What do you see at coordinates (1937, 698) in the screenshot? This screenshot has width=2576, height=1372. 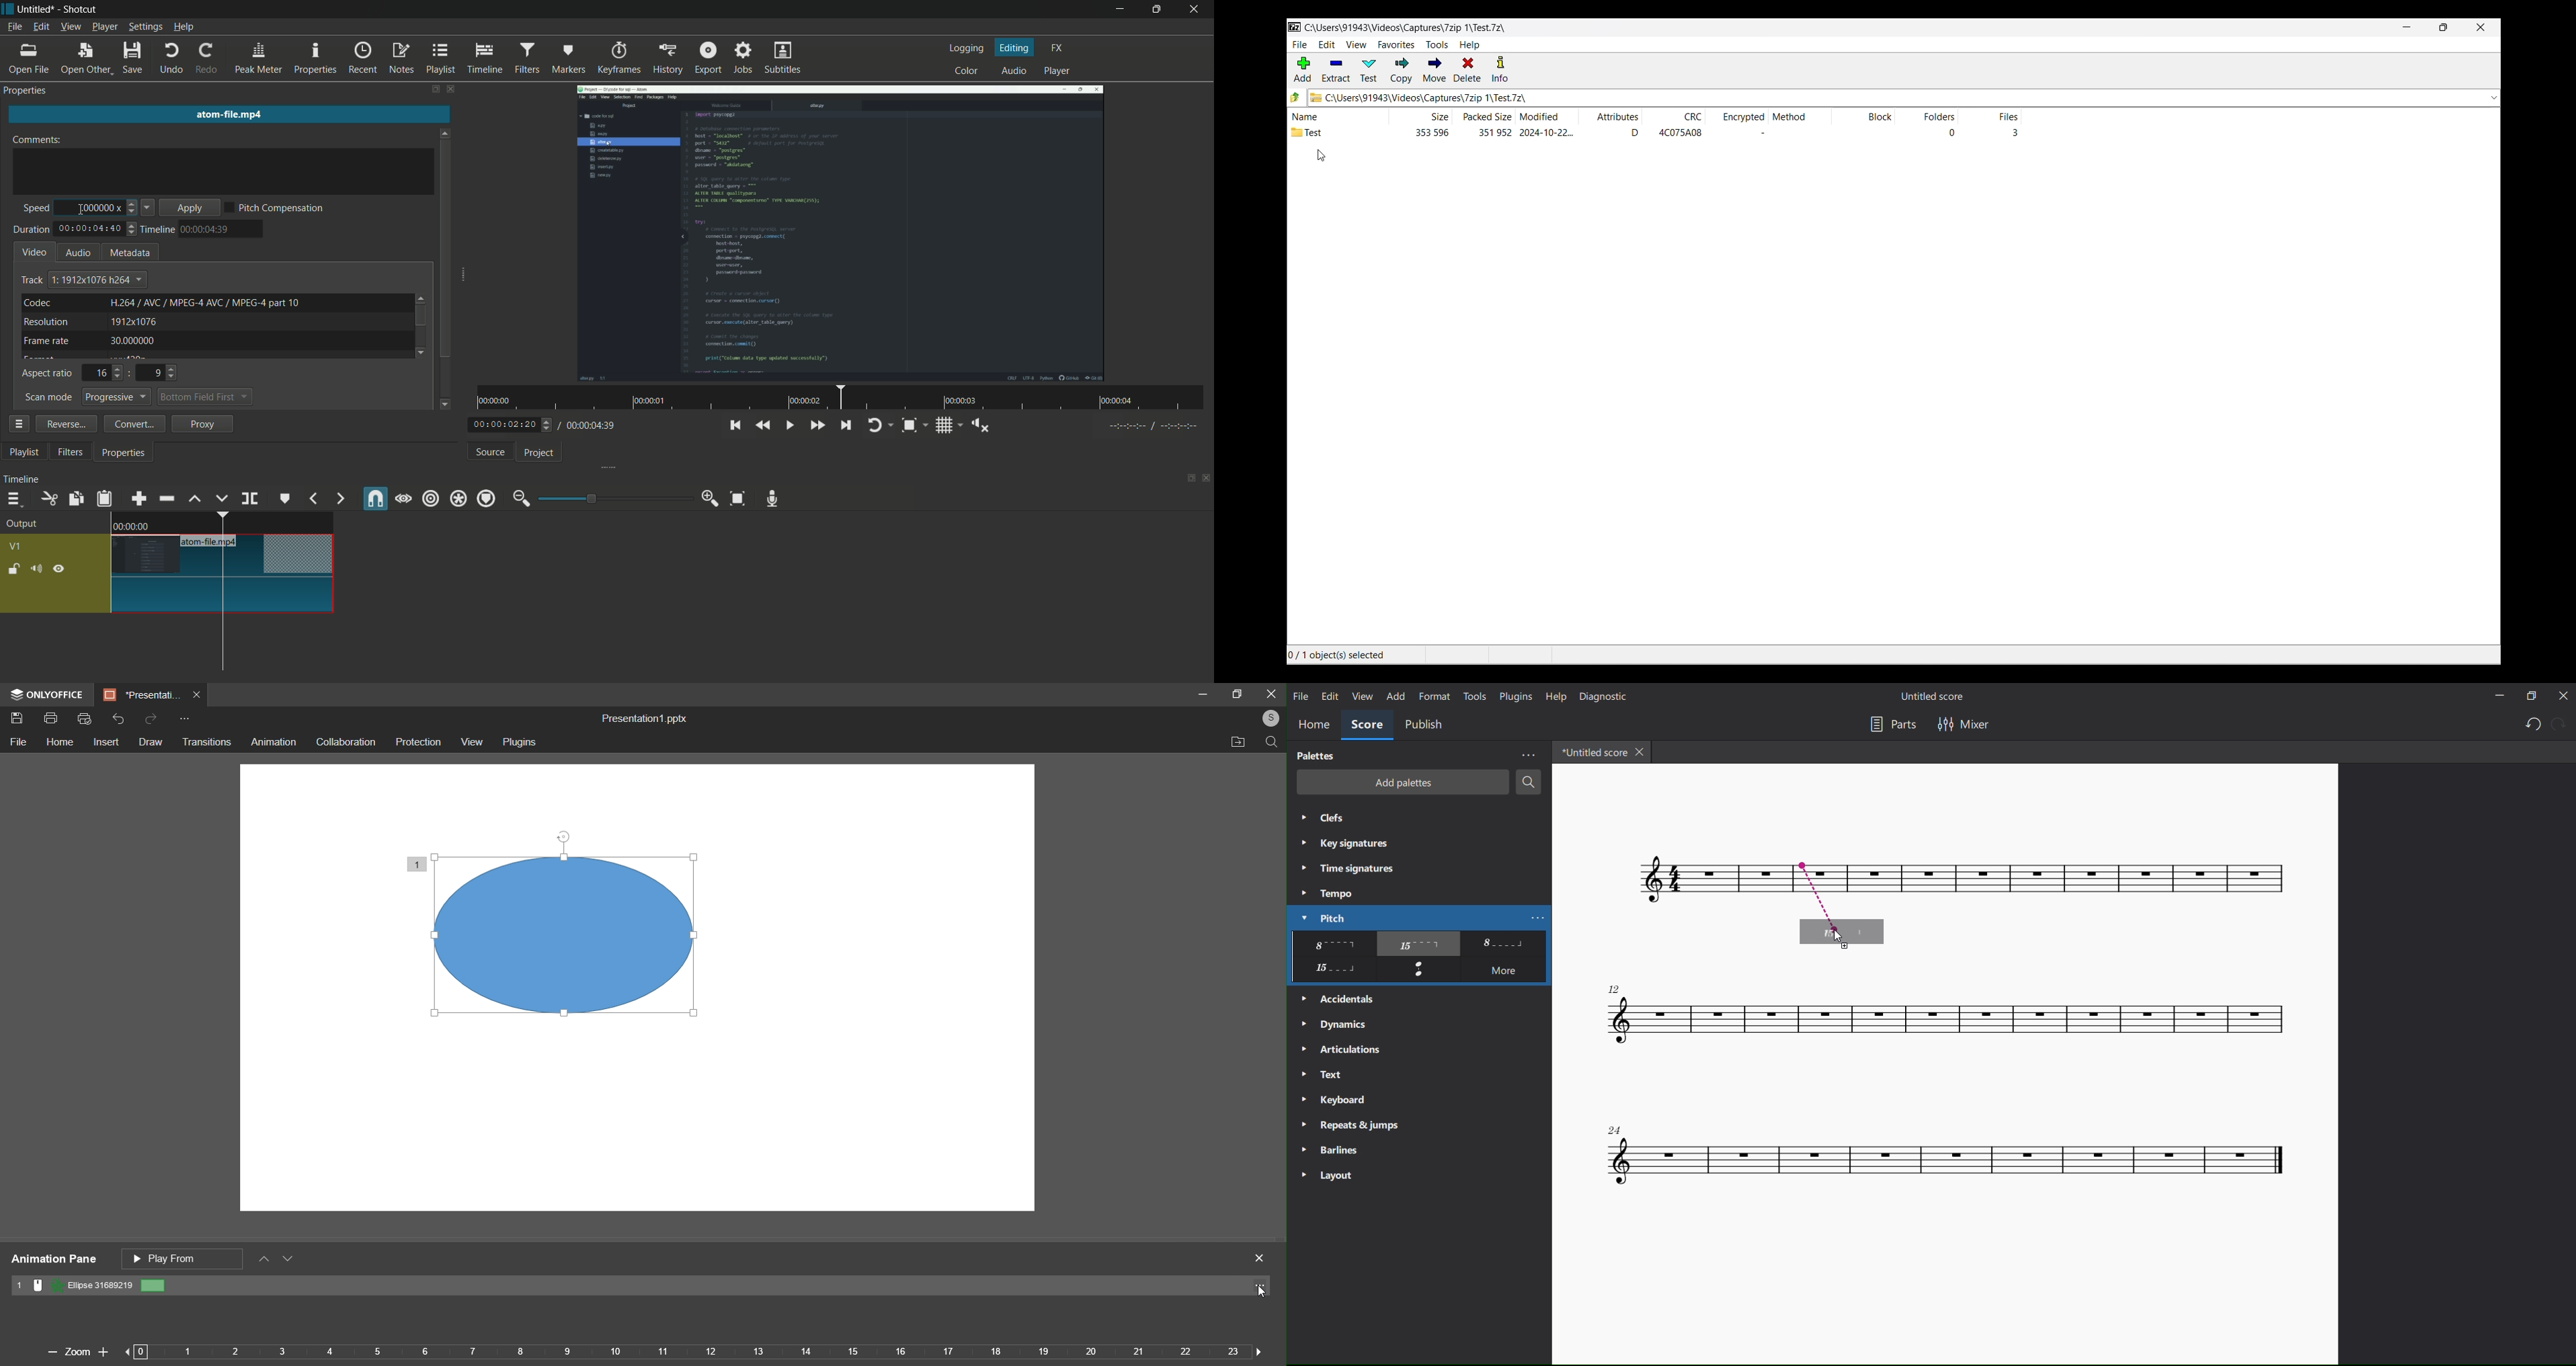 I see `title` at bounding box center [1937, 698].